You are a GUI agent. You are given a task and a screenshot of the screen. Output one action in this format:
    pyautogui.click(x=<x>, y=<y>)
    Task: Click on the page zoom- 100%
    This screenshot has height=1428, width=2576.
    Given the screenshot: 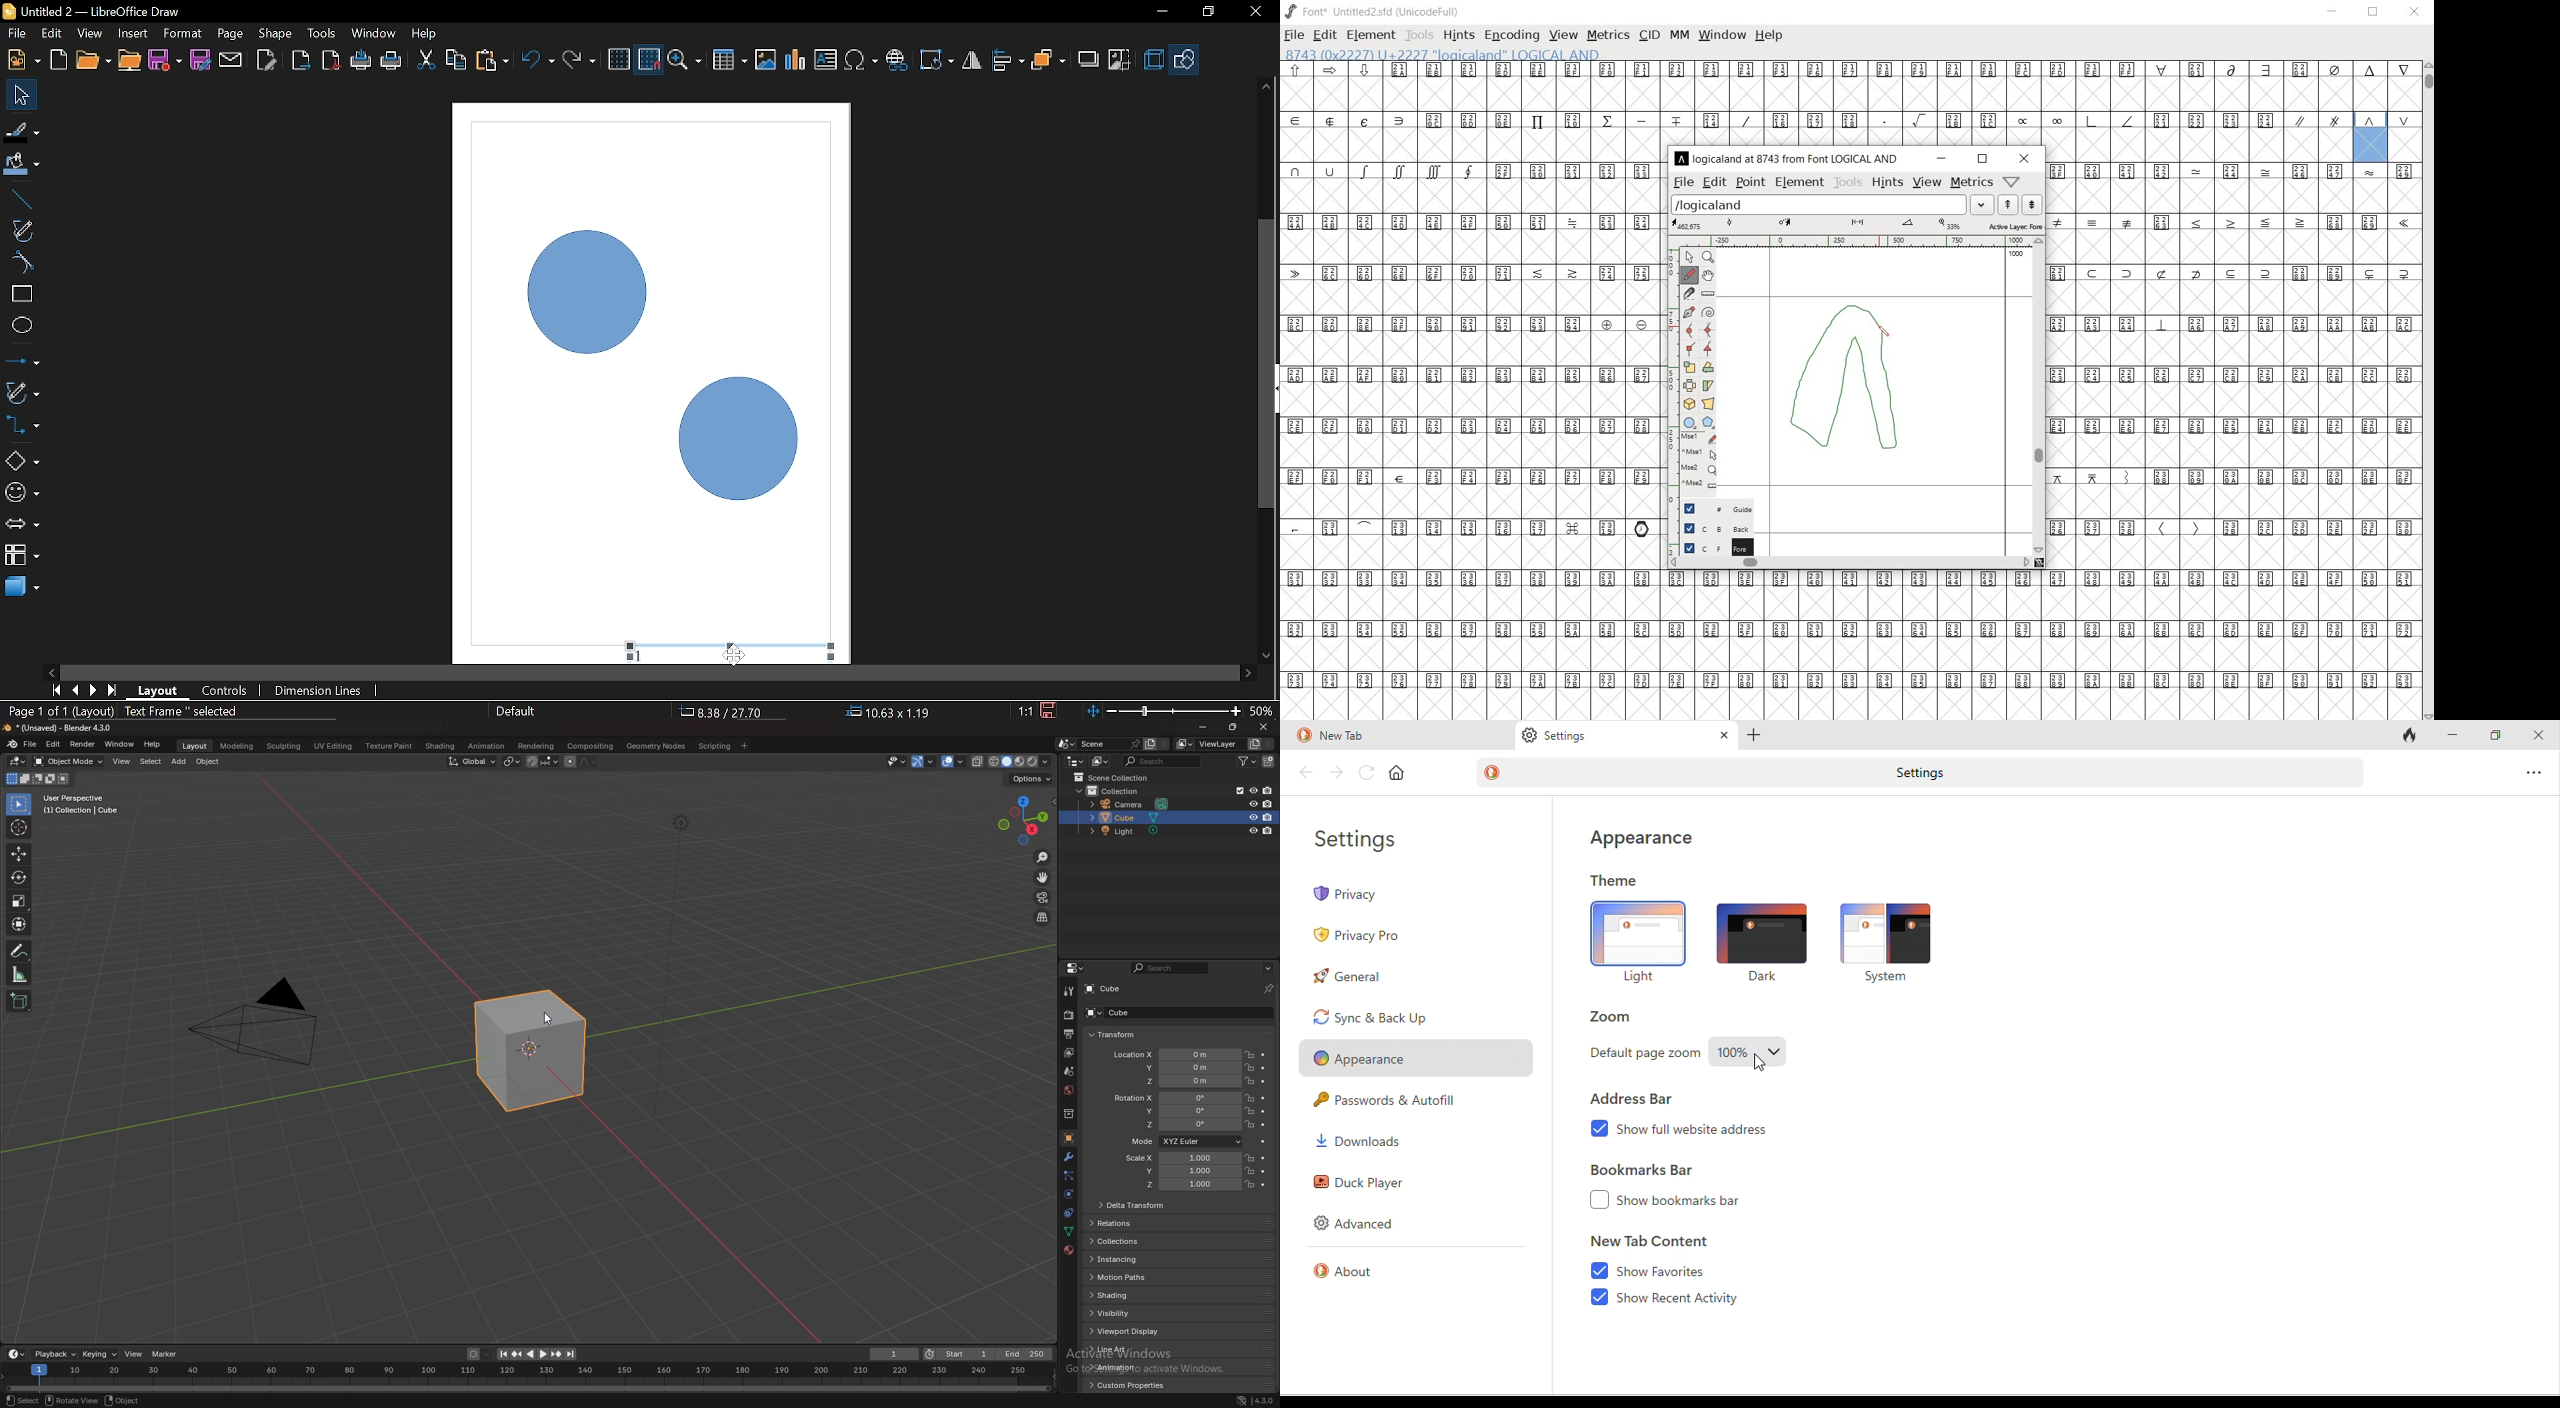 What is the action you would take?
    pyautogui.click(x=1749, y=1055)
    